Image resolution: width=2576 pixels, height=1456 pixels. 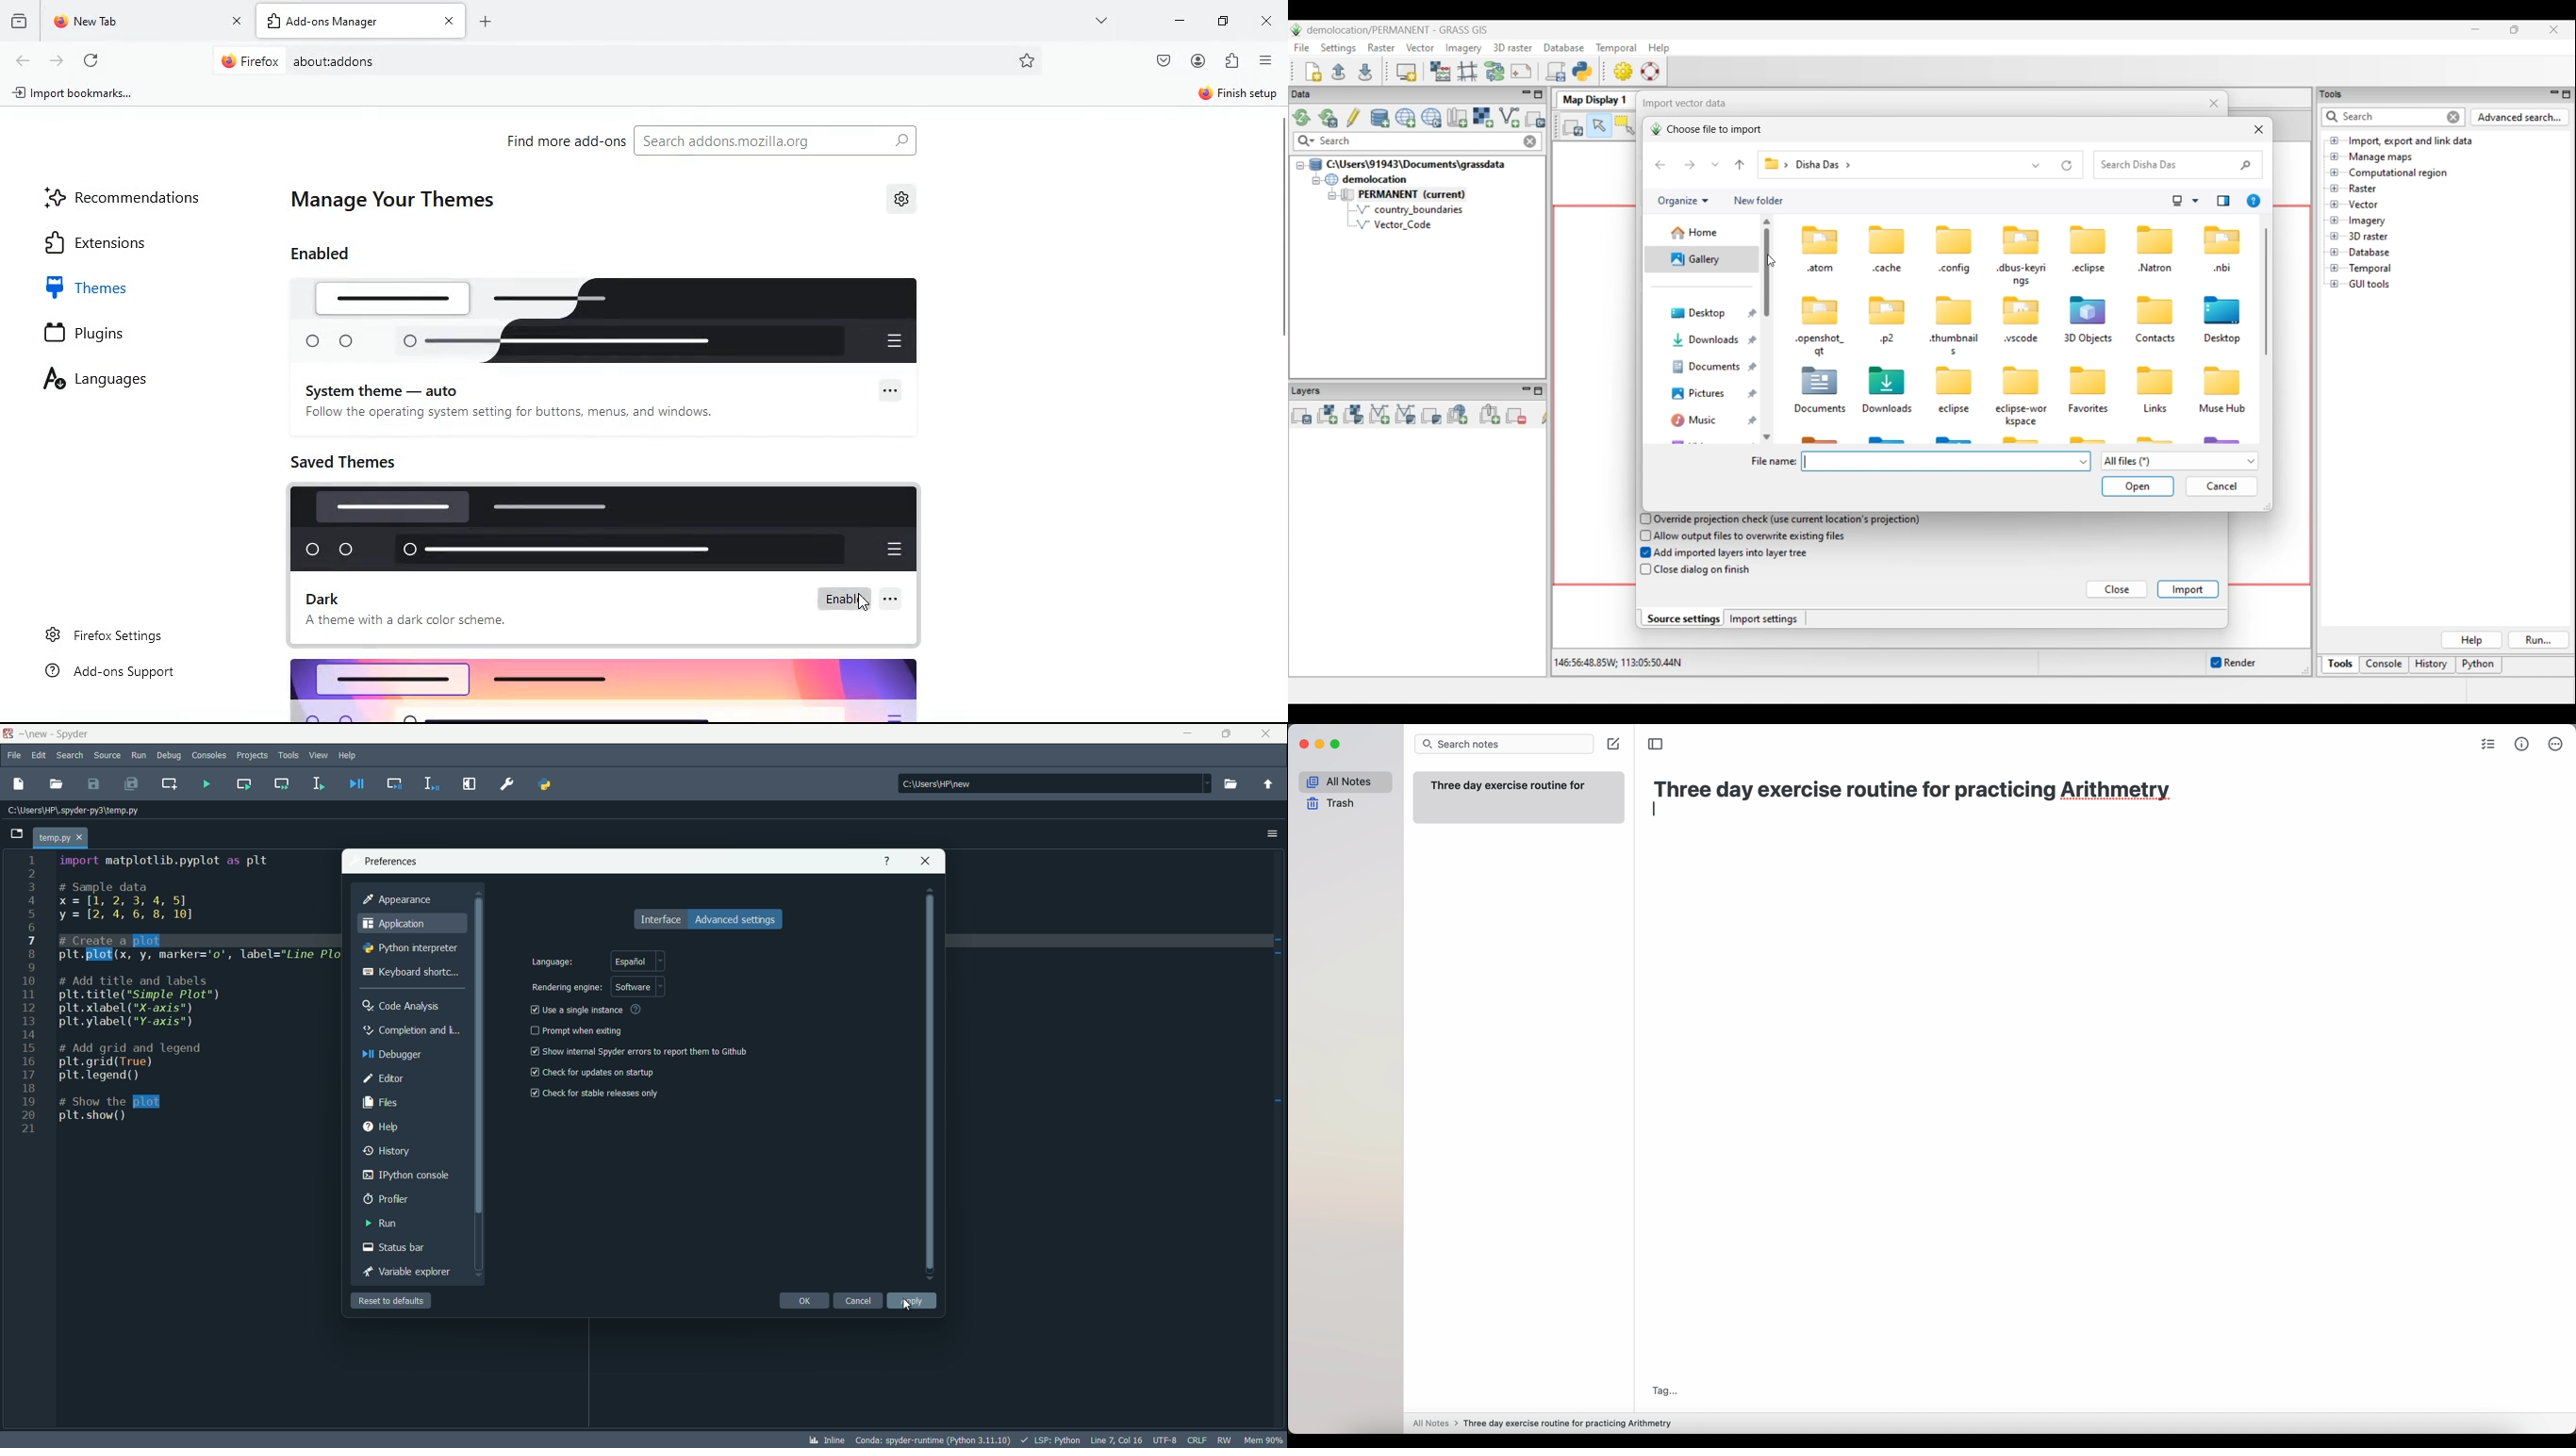 I want to click on variable explorer, so click(x=407, y=1272).